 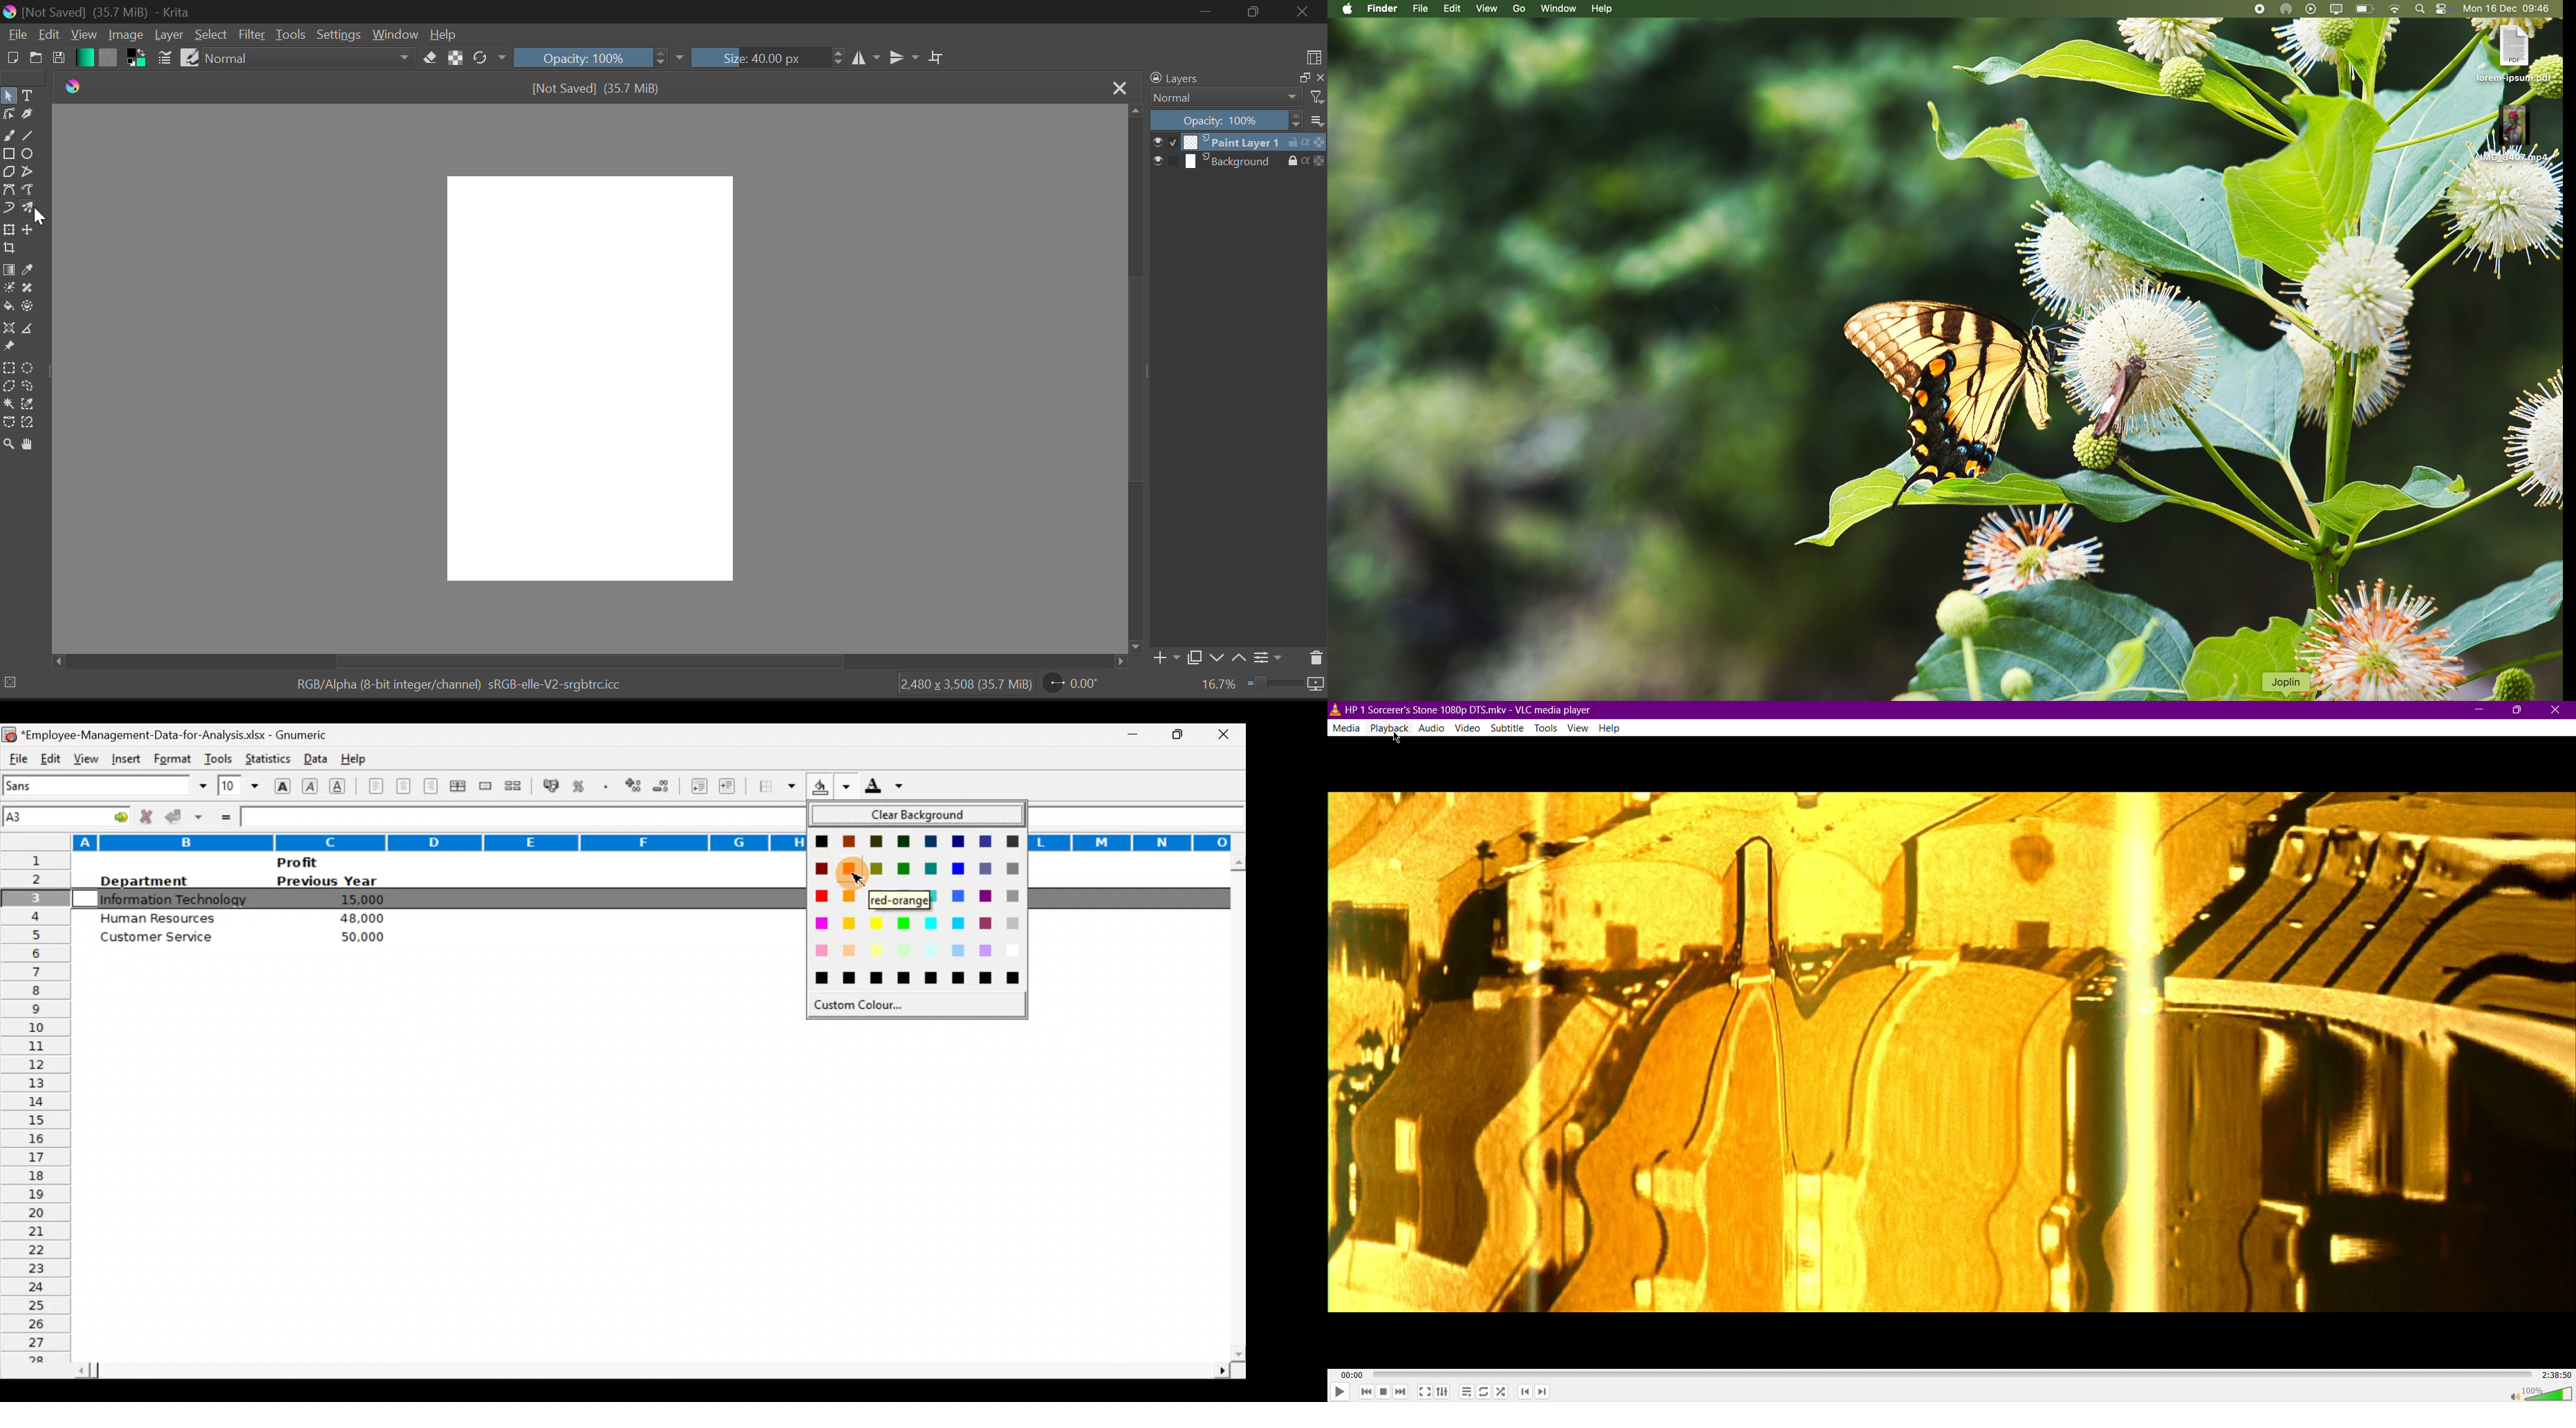 What do you see at coordinates (1210, 11) in the screenshot?
I see `Restore Down` at bounding box center [1210, 11].